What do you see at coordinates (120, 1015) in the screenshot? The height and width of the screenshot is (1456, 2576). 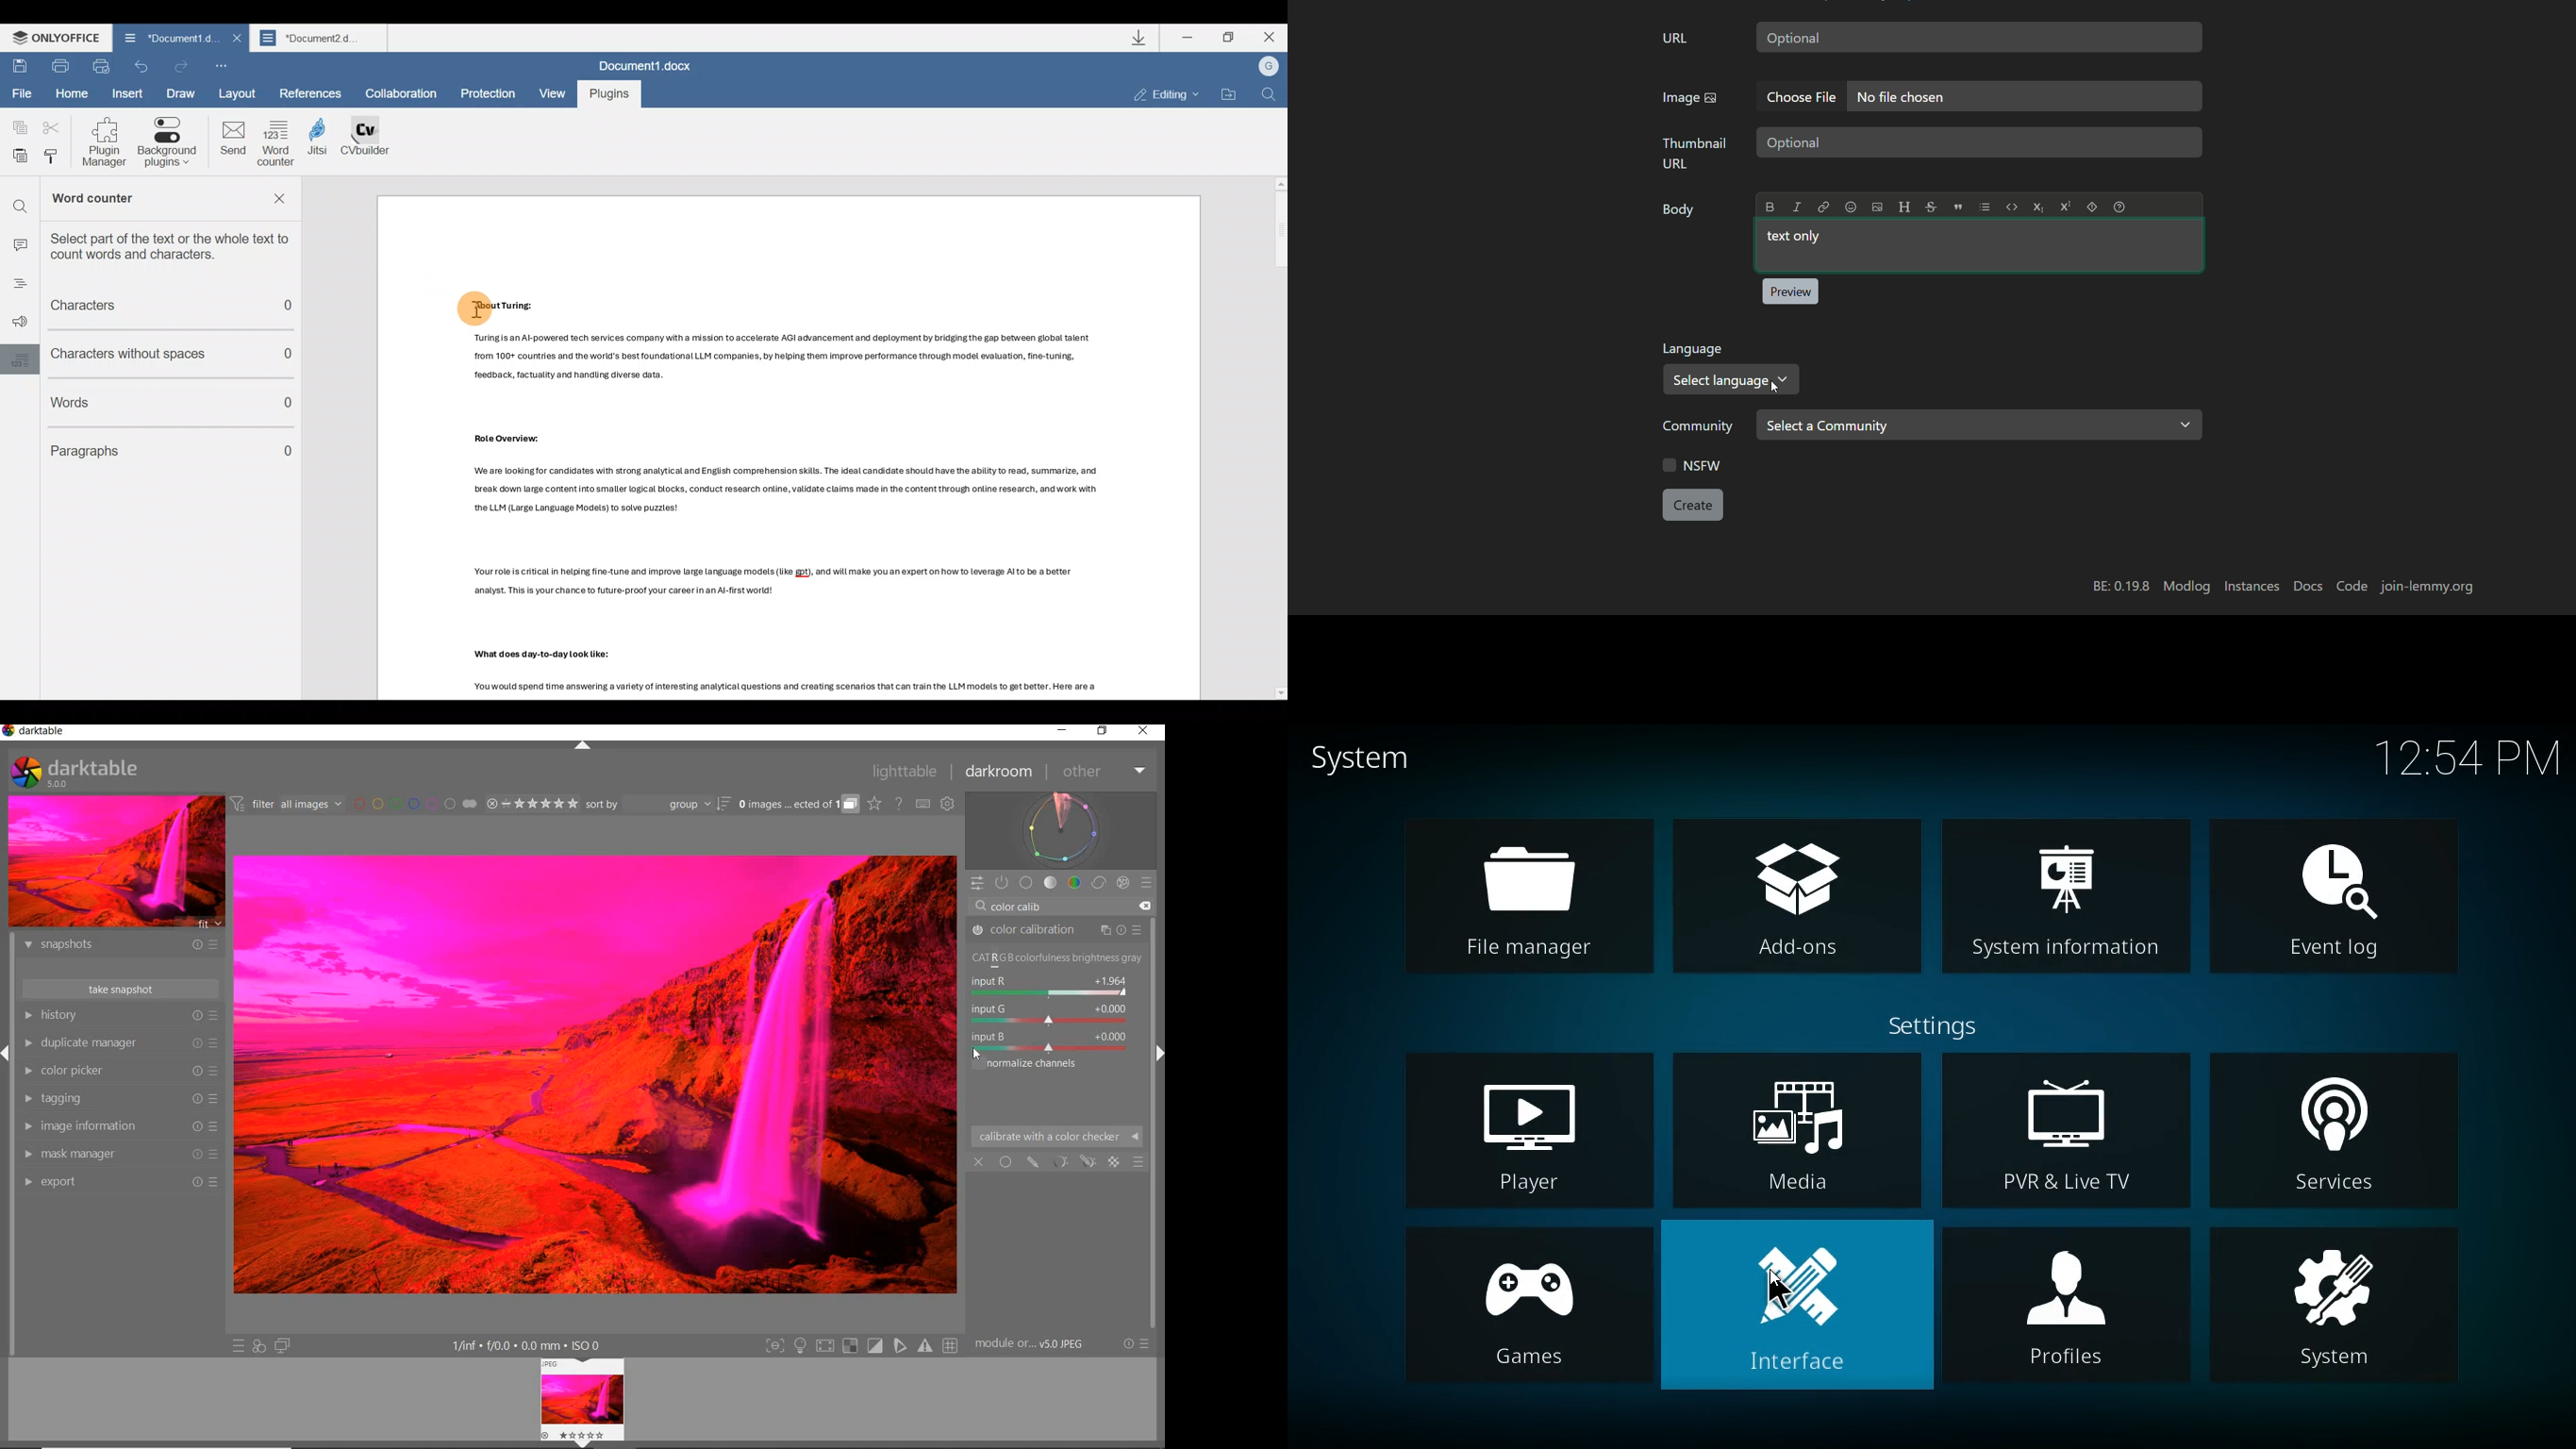 I see `history` at bounding box center [120, 1015].